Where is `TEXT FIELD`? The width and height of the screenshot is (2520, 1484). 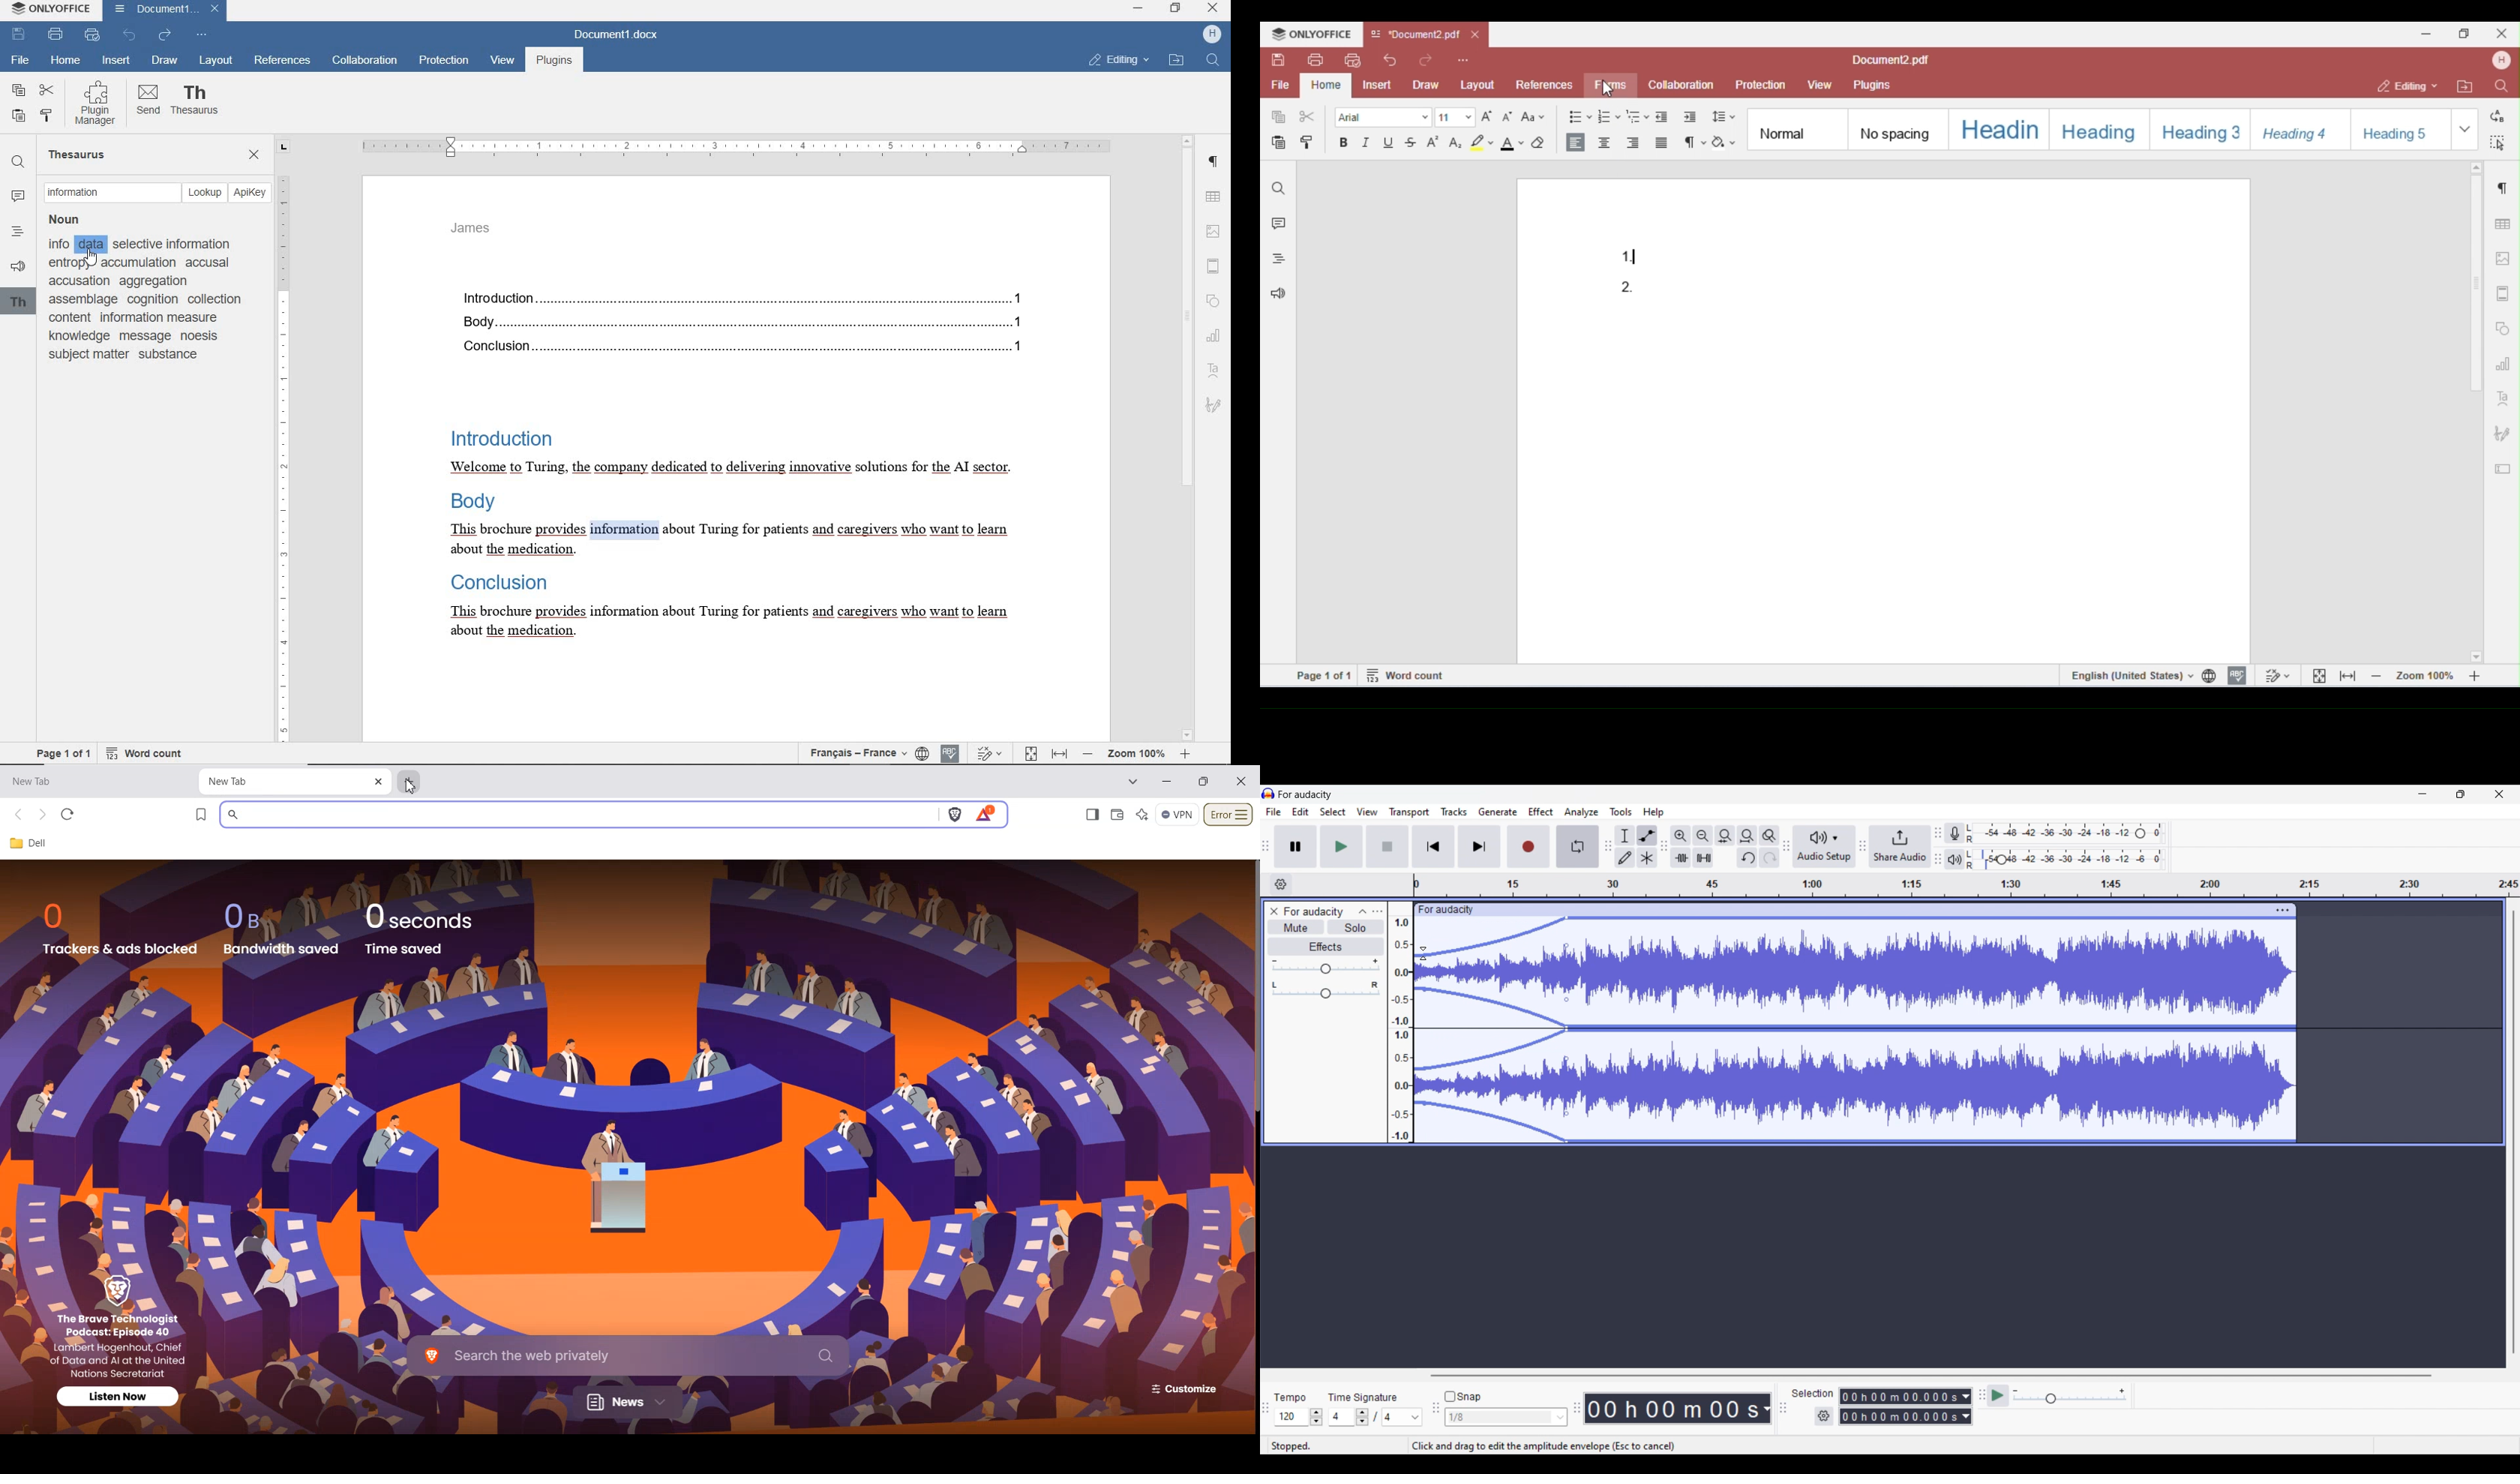 TEXT FIELD is located at coordinates (111, 192).